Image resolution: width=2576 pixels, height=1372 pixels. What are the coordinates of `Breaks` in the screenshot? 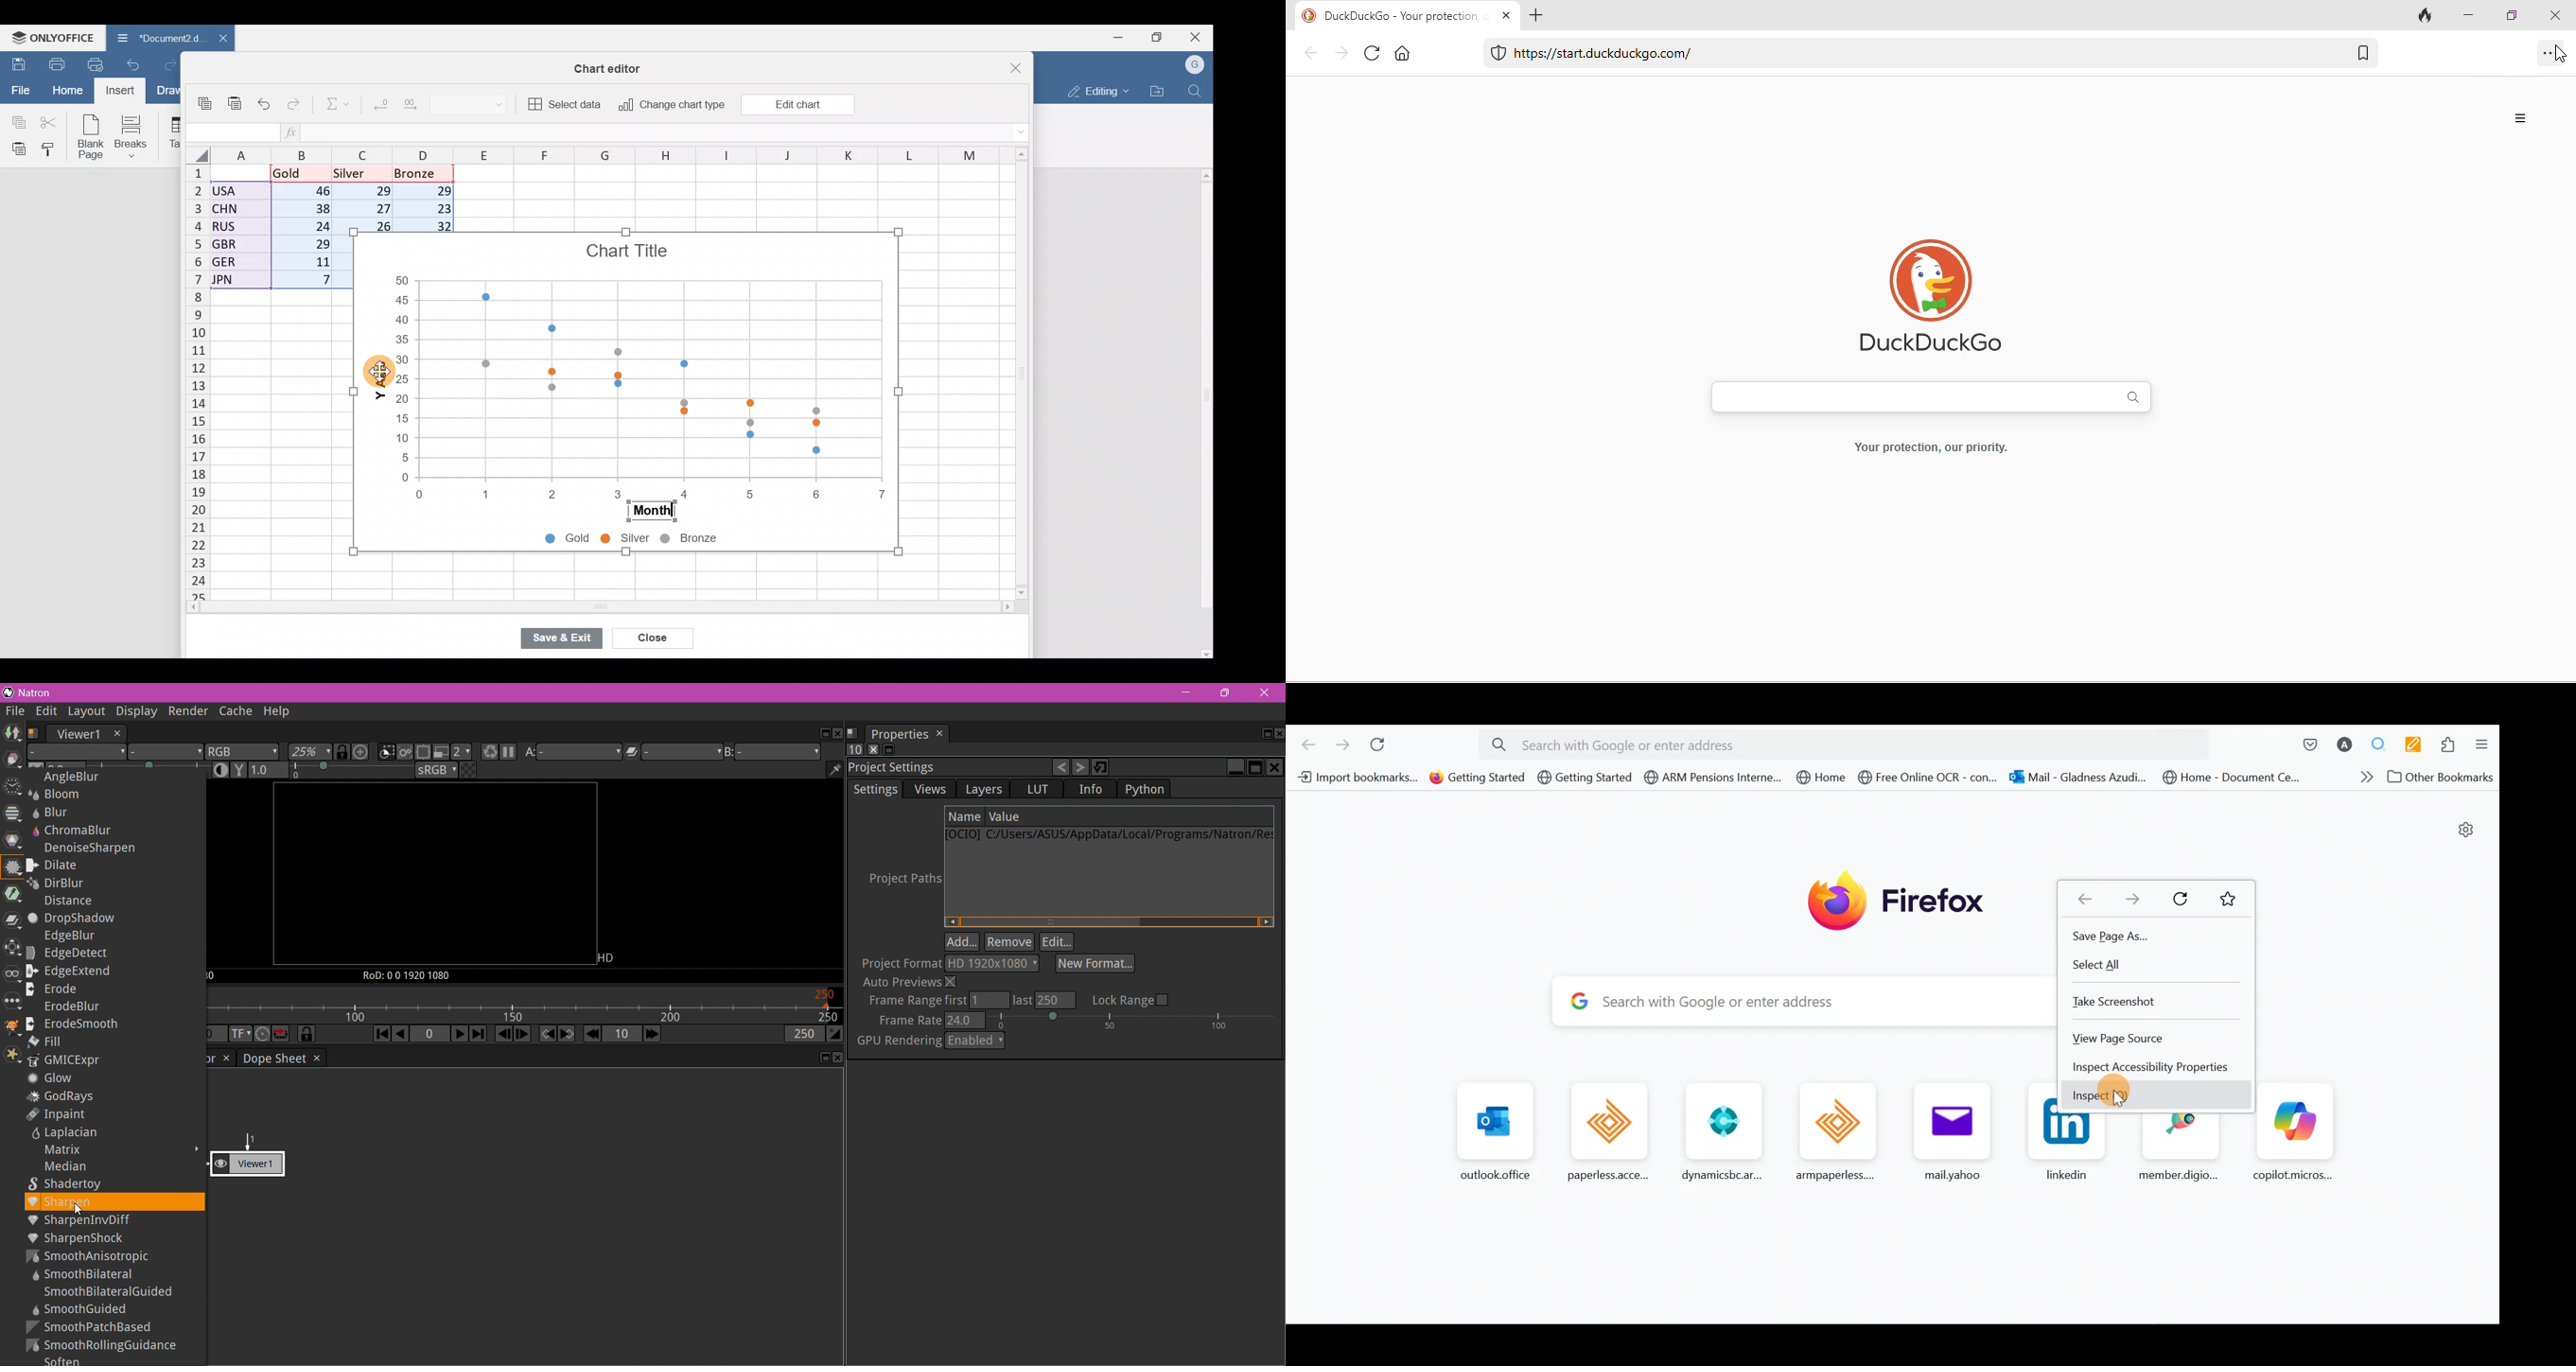 It's located at (137, 135).